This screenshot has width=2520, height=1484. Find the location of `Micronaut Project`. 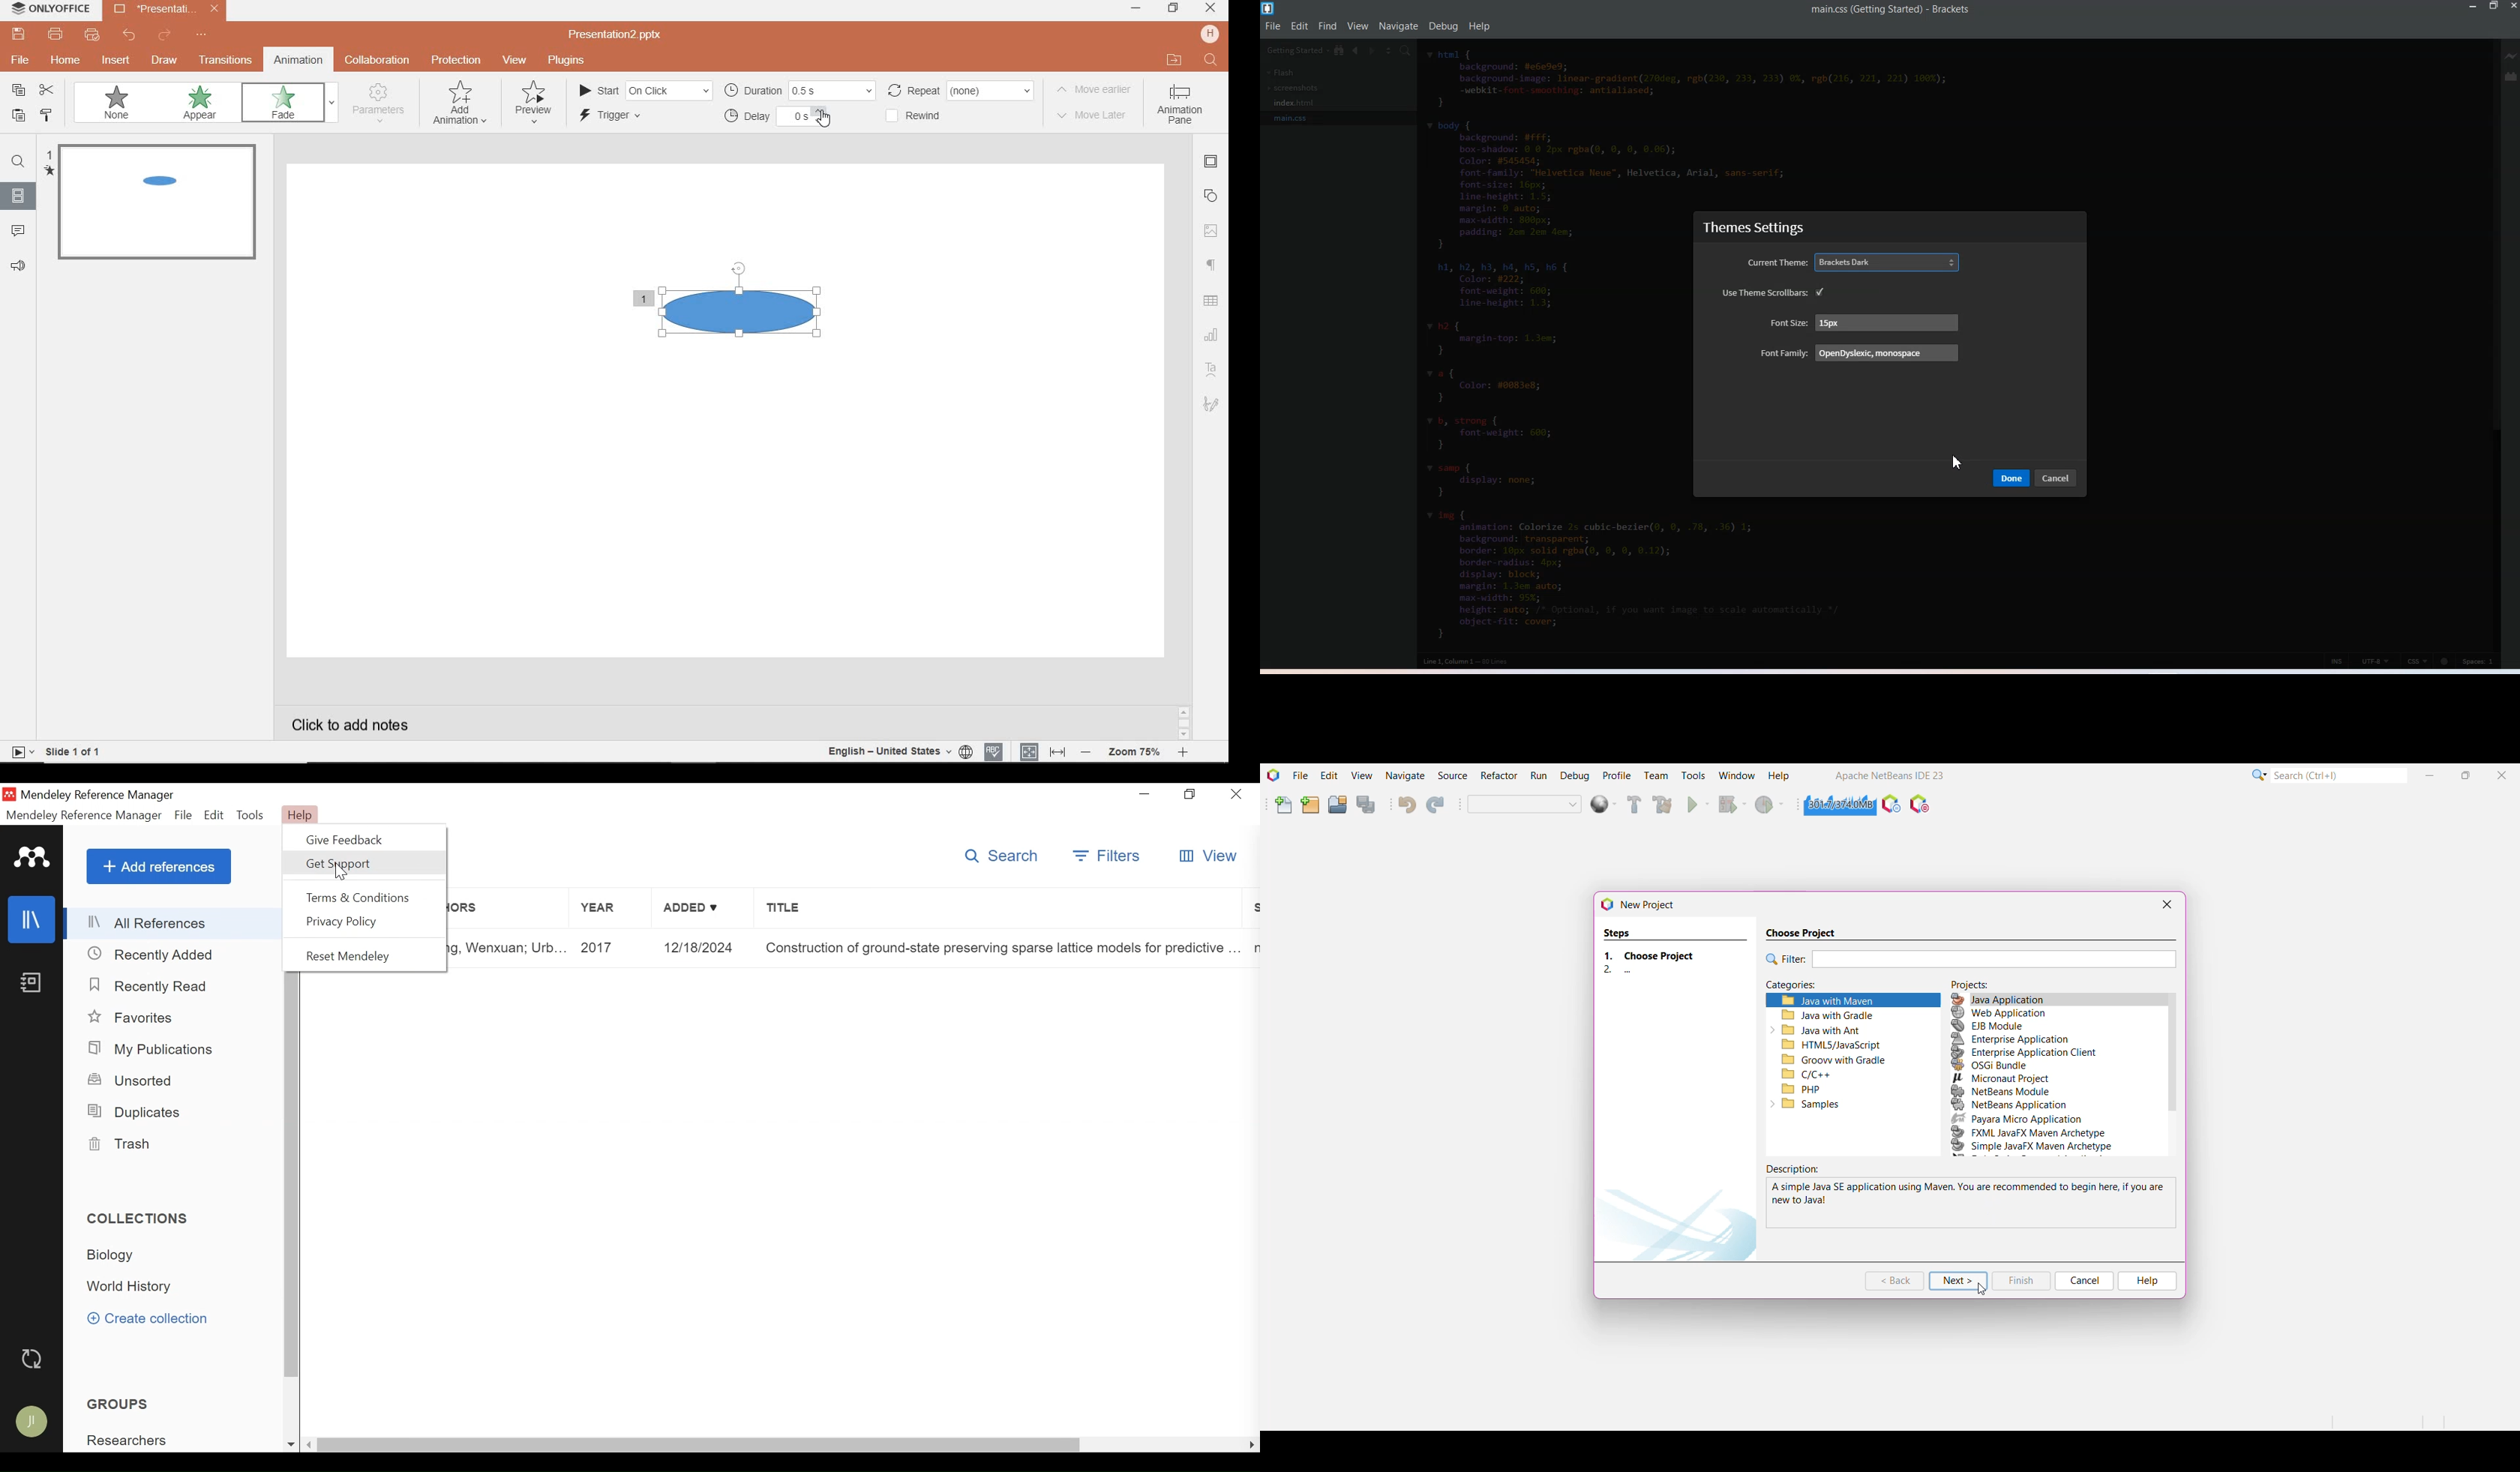

Micronaut Project is located at coordinates (2021, 1080).